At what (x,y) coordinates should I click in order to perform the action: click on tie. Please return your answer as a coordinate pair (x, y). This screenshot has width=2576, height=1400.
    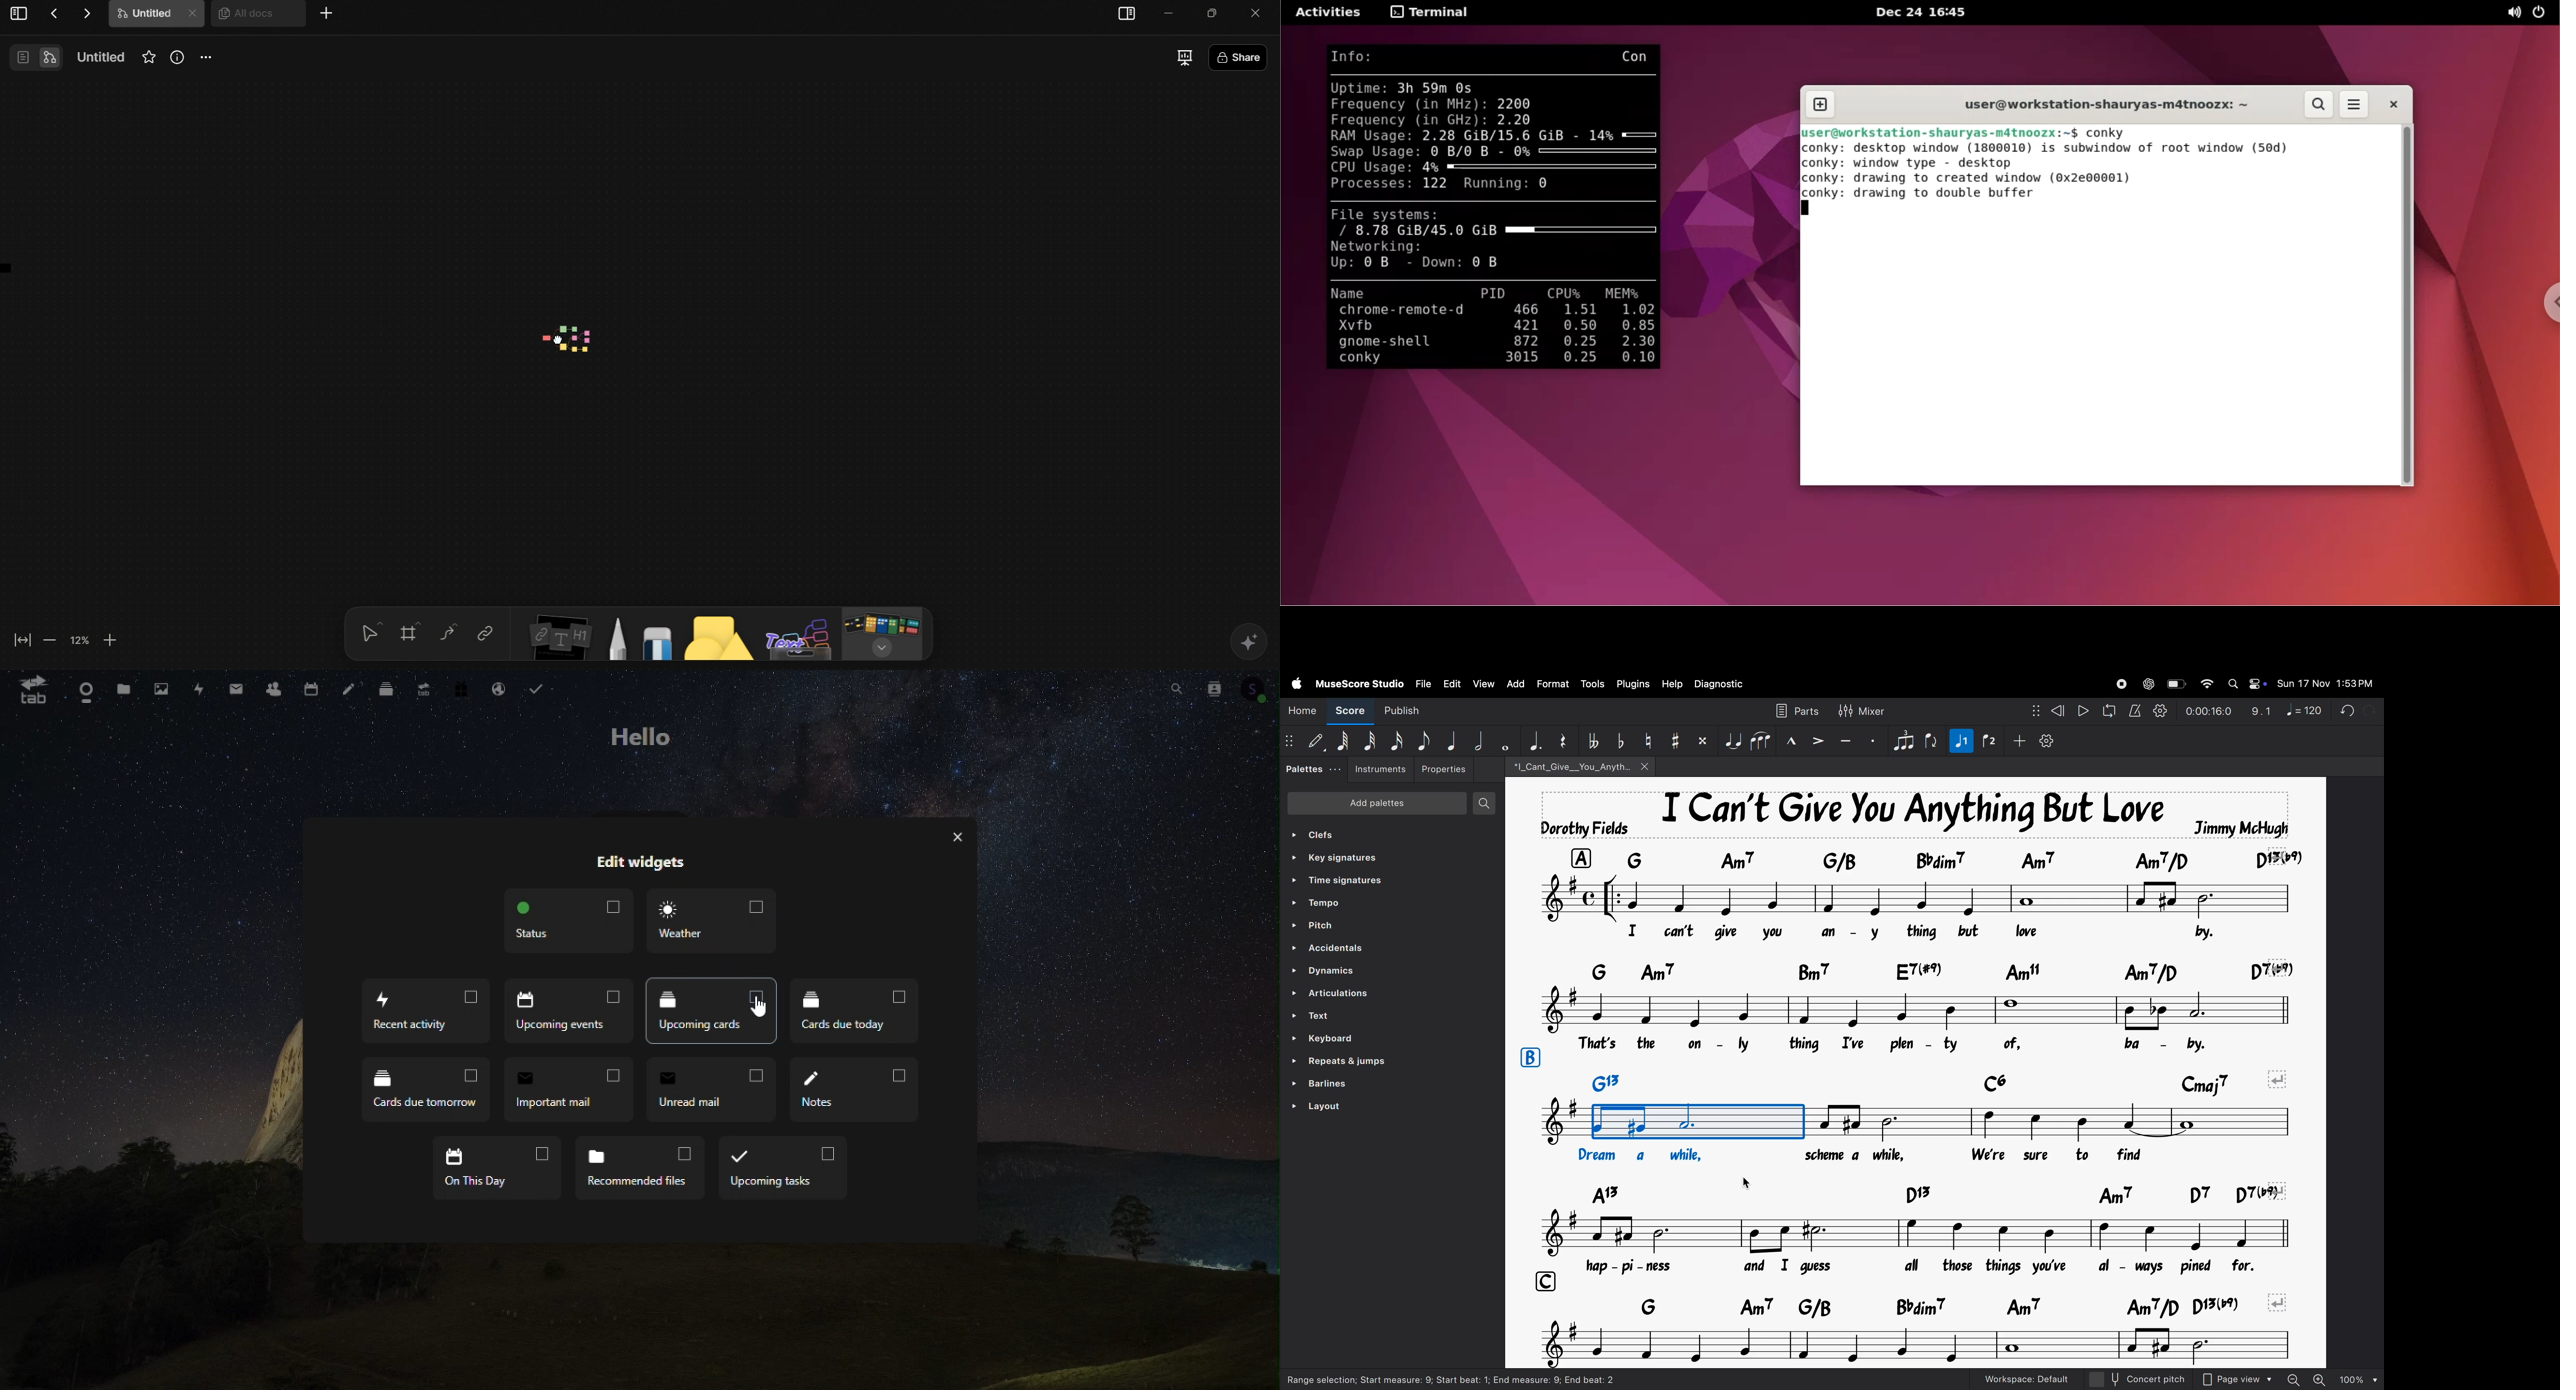
    Looking at the image, I should click on (1732, 740).